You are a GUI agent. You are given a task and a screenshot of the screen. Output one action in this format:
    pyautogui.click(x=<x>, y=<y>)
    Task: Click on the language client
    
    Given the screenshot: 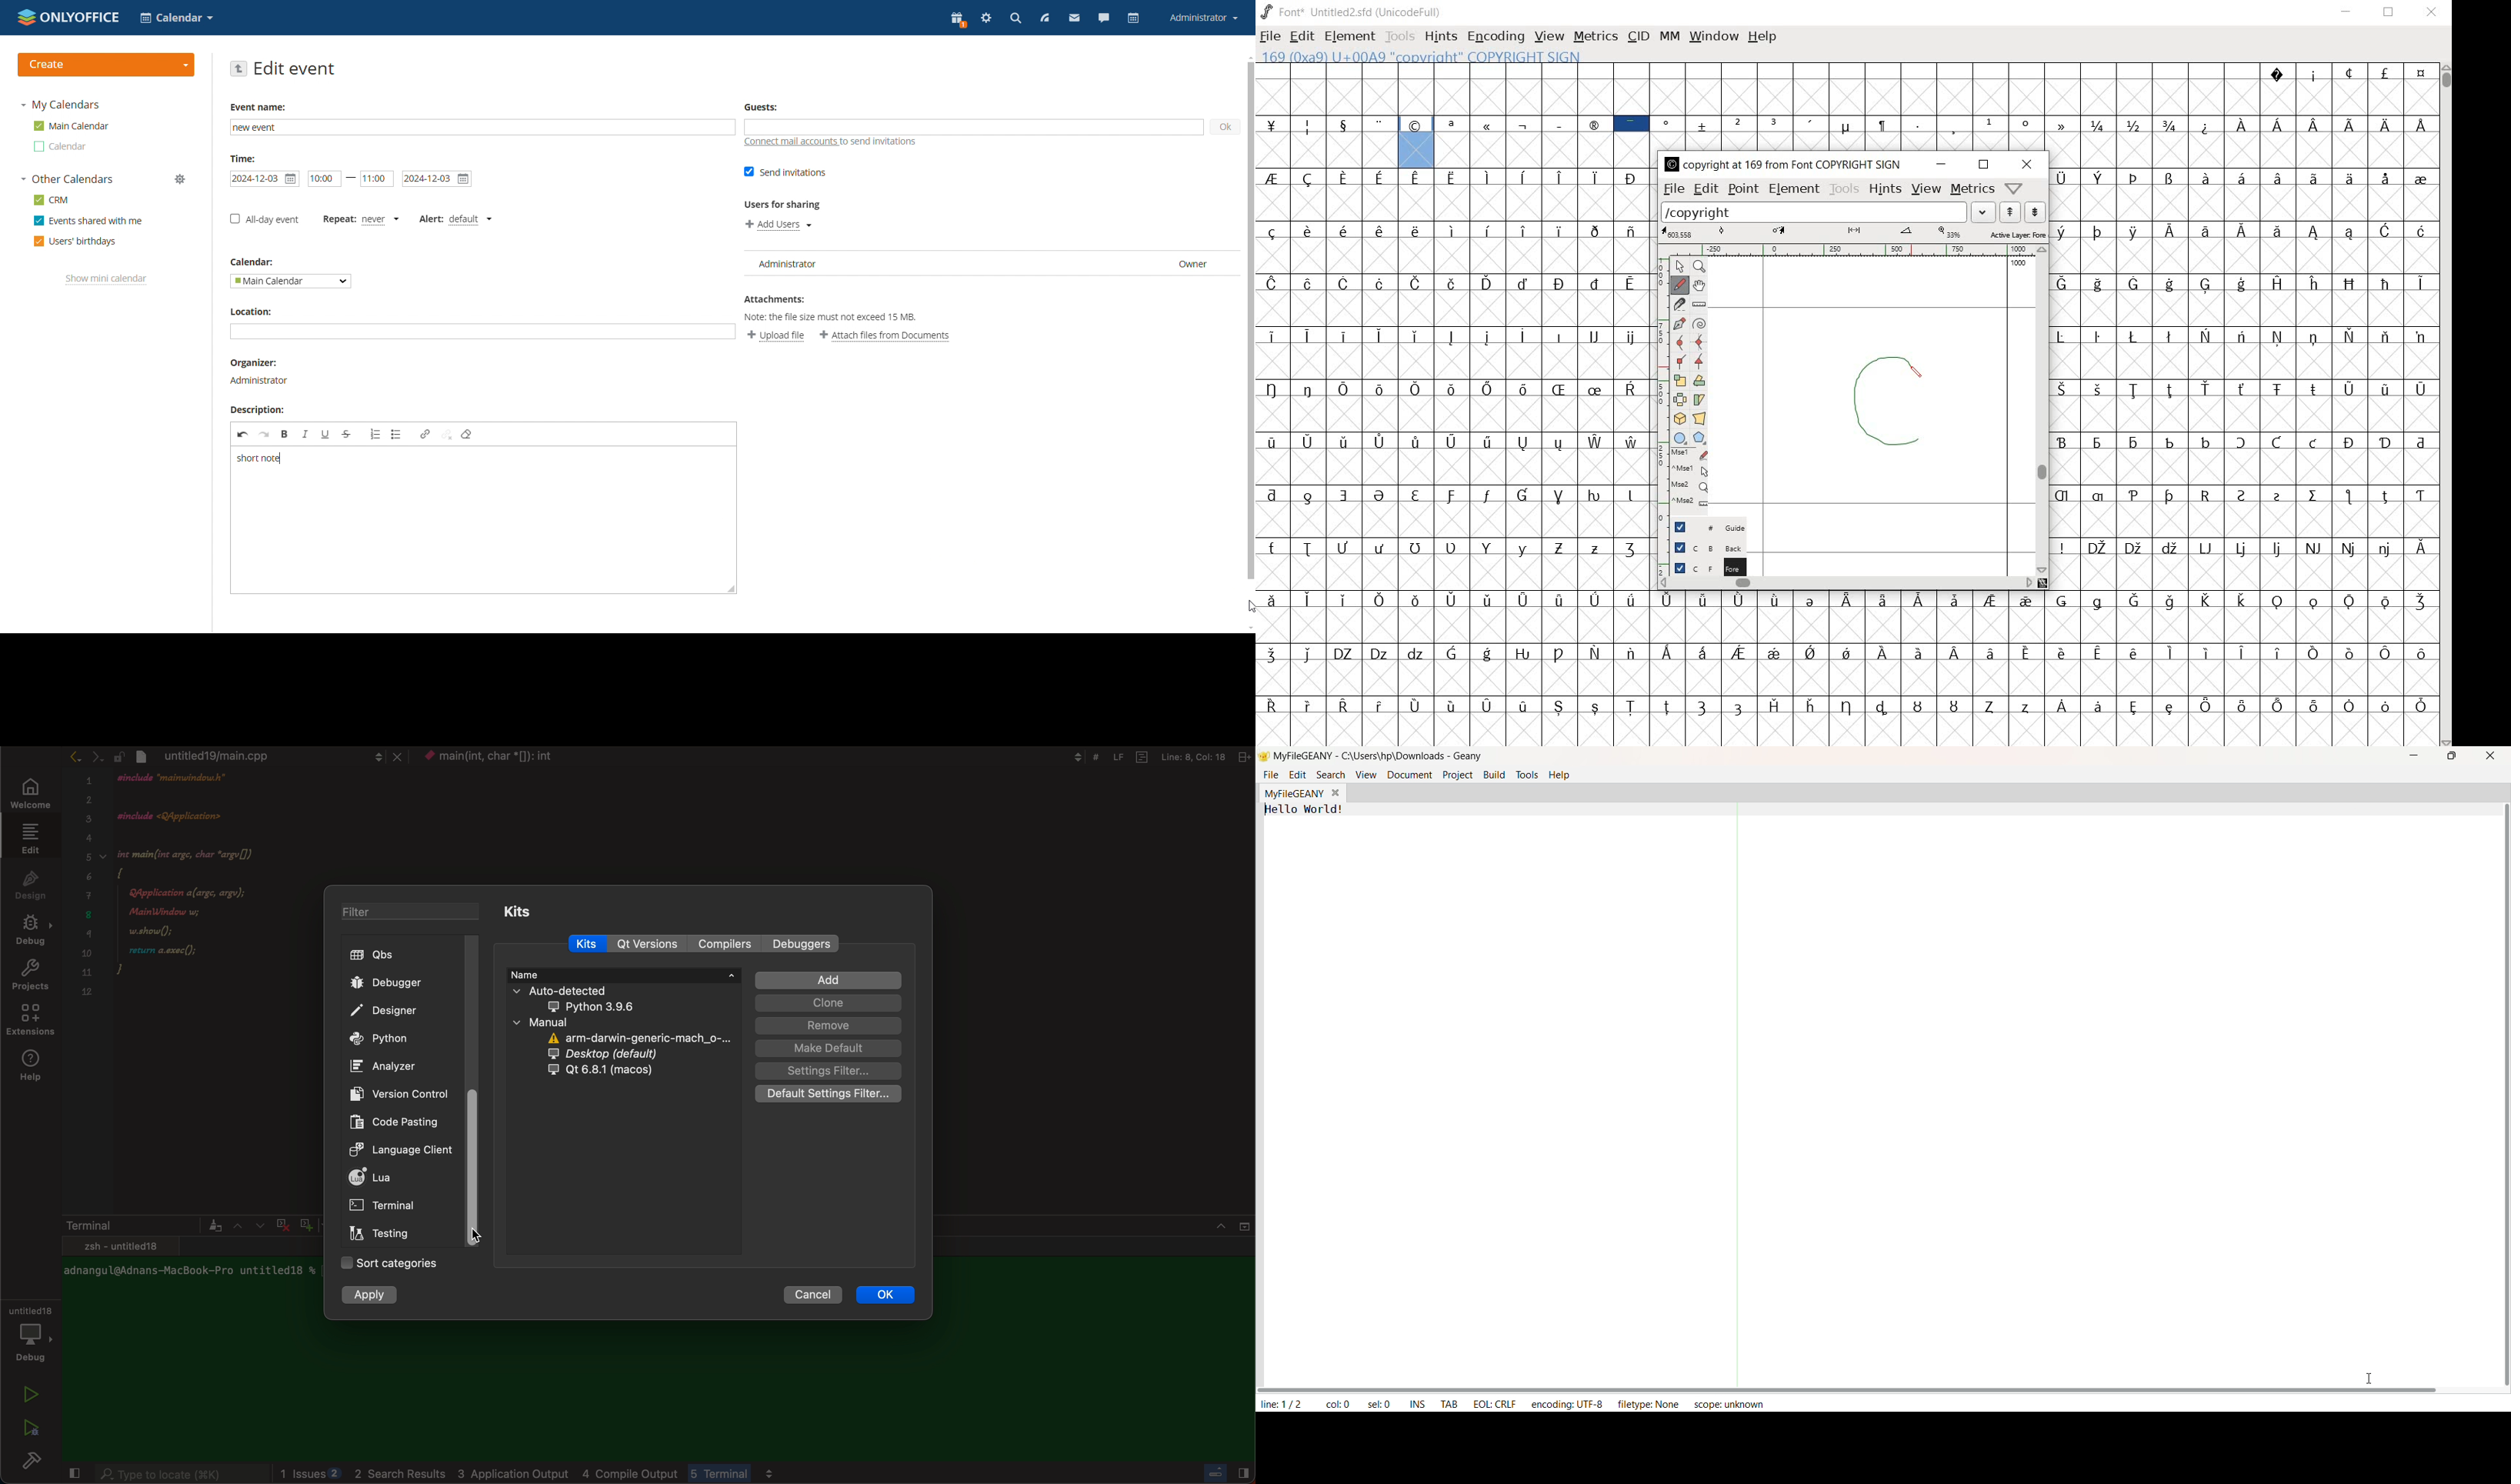 What is the action you would take?
    pyautogui.click(x=392, y=1149)
    